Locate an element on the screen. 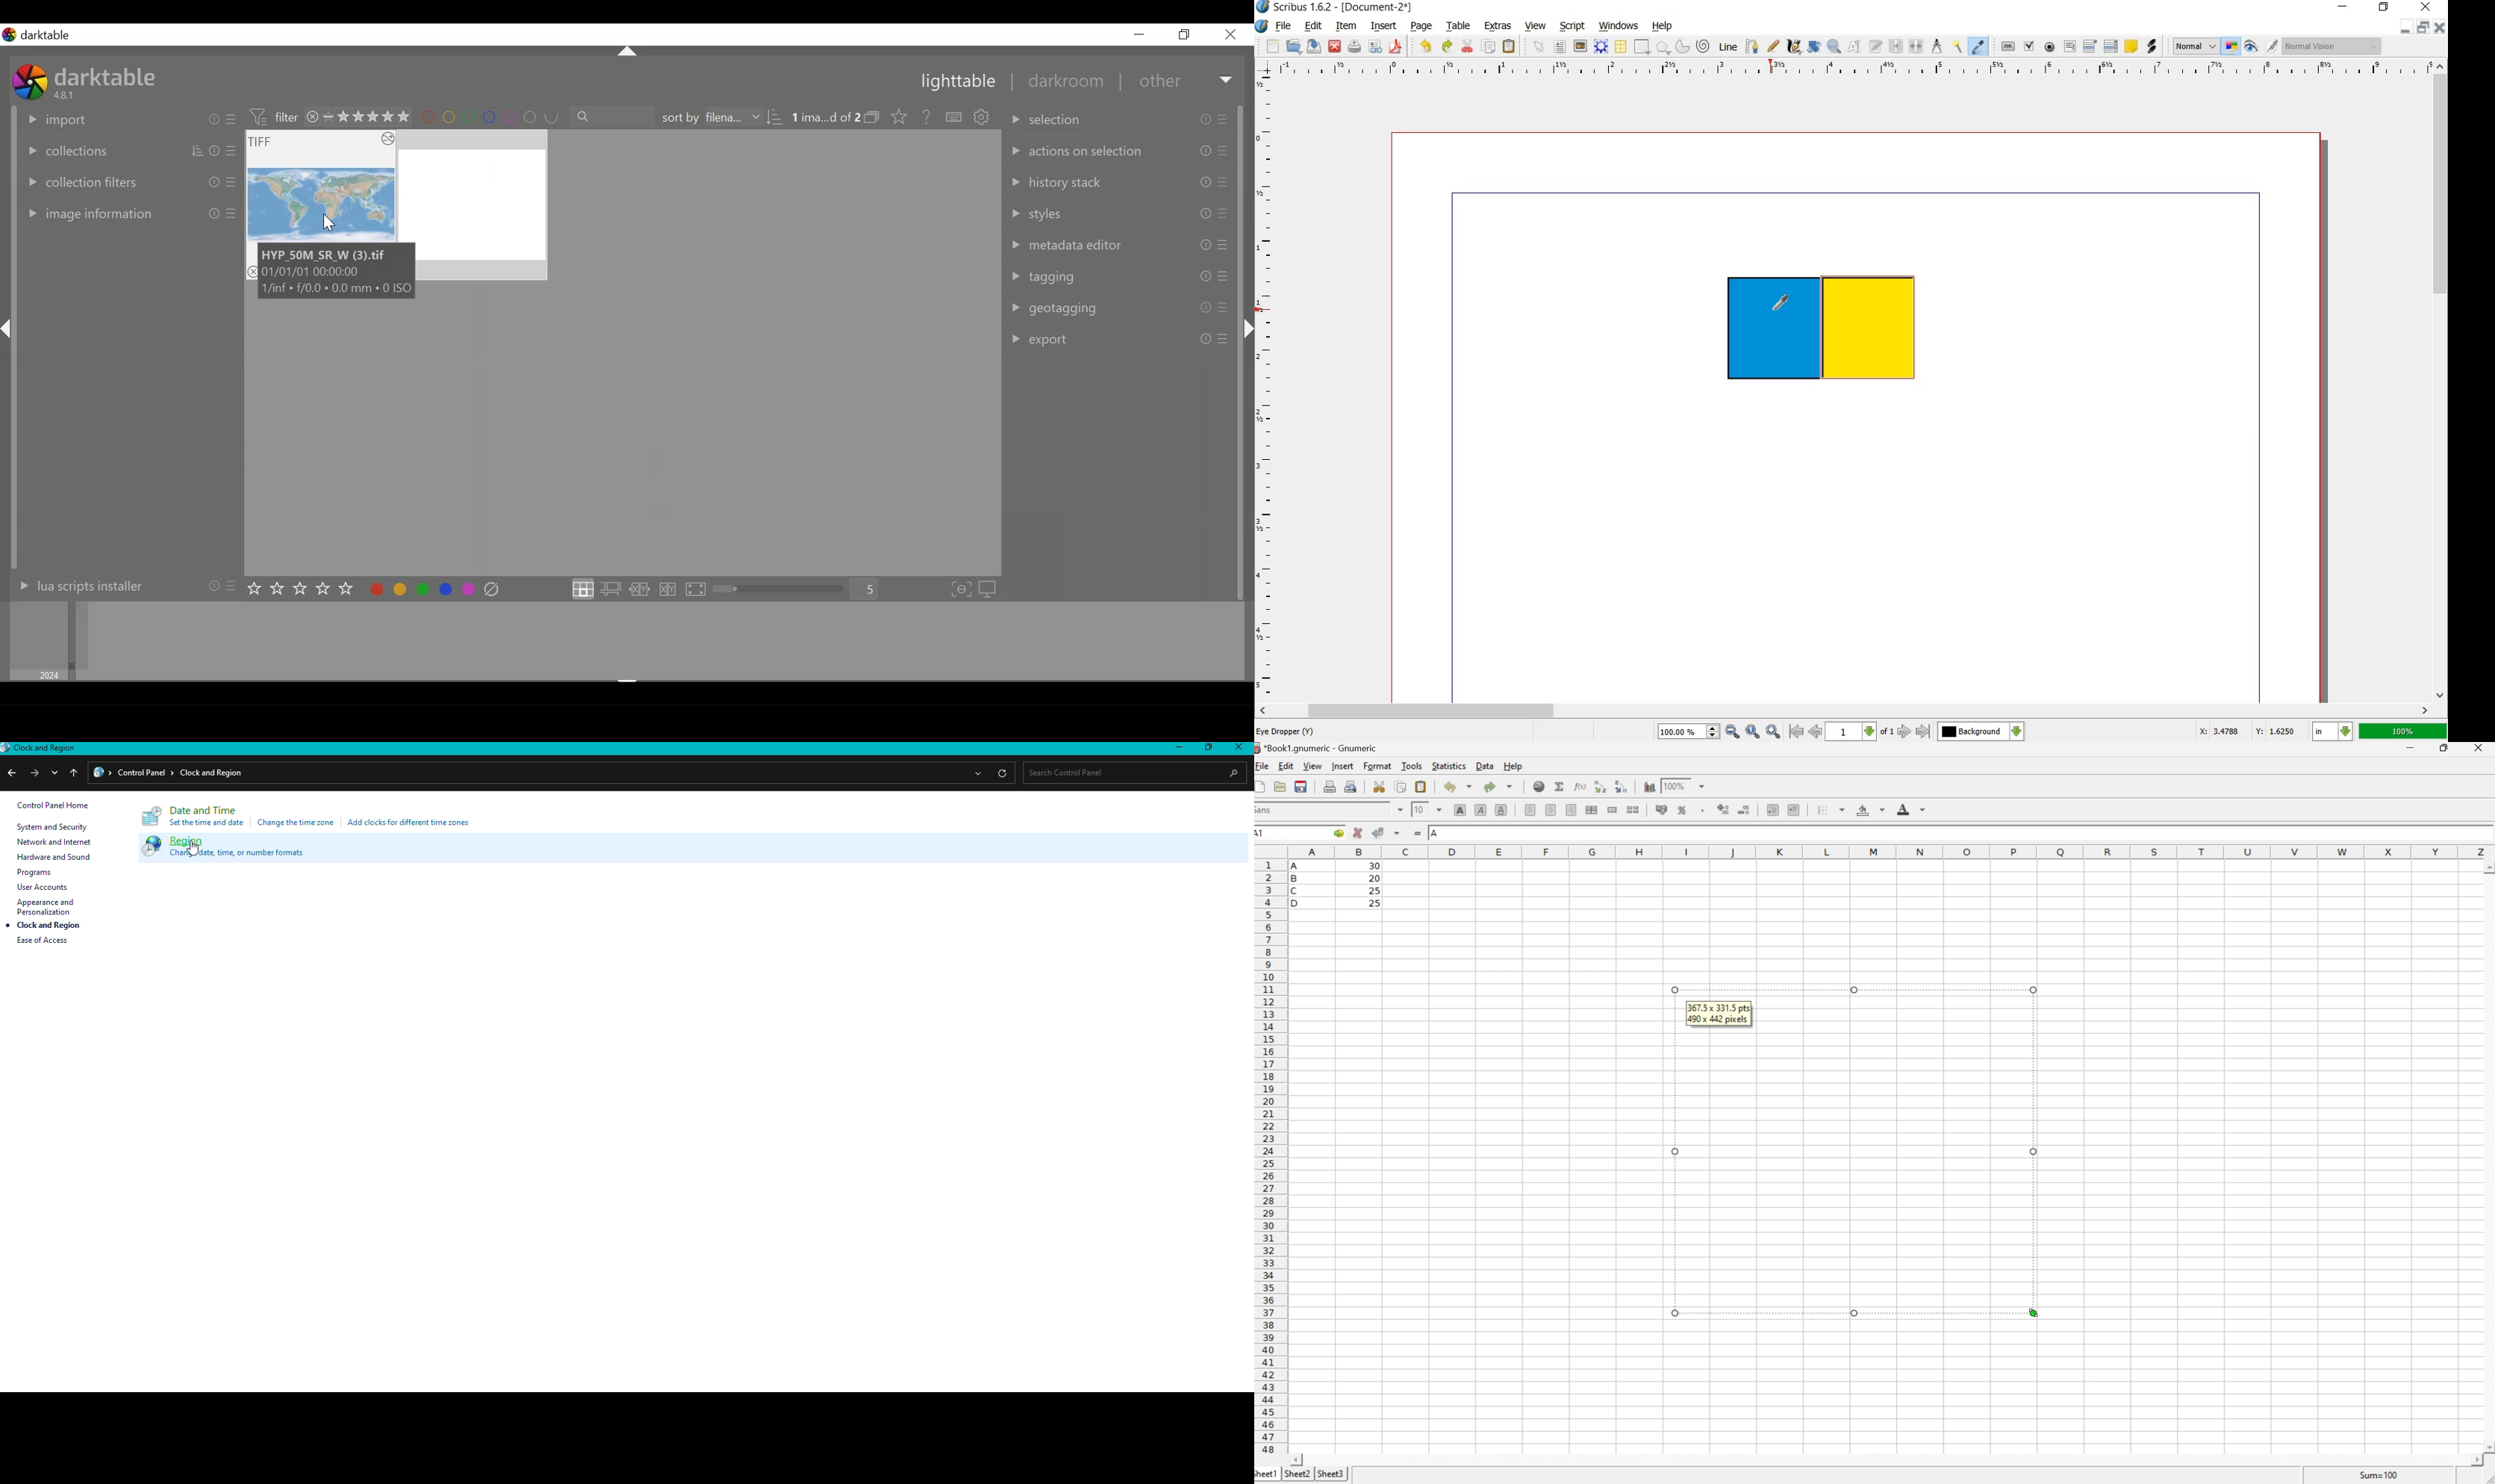 This screenshot has width=2520, height=1484. in is located at coordinates (2331, 731).